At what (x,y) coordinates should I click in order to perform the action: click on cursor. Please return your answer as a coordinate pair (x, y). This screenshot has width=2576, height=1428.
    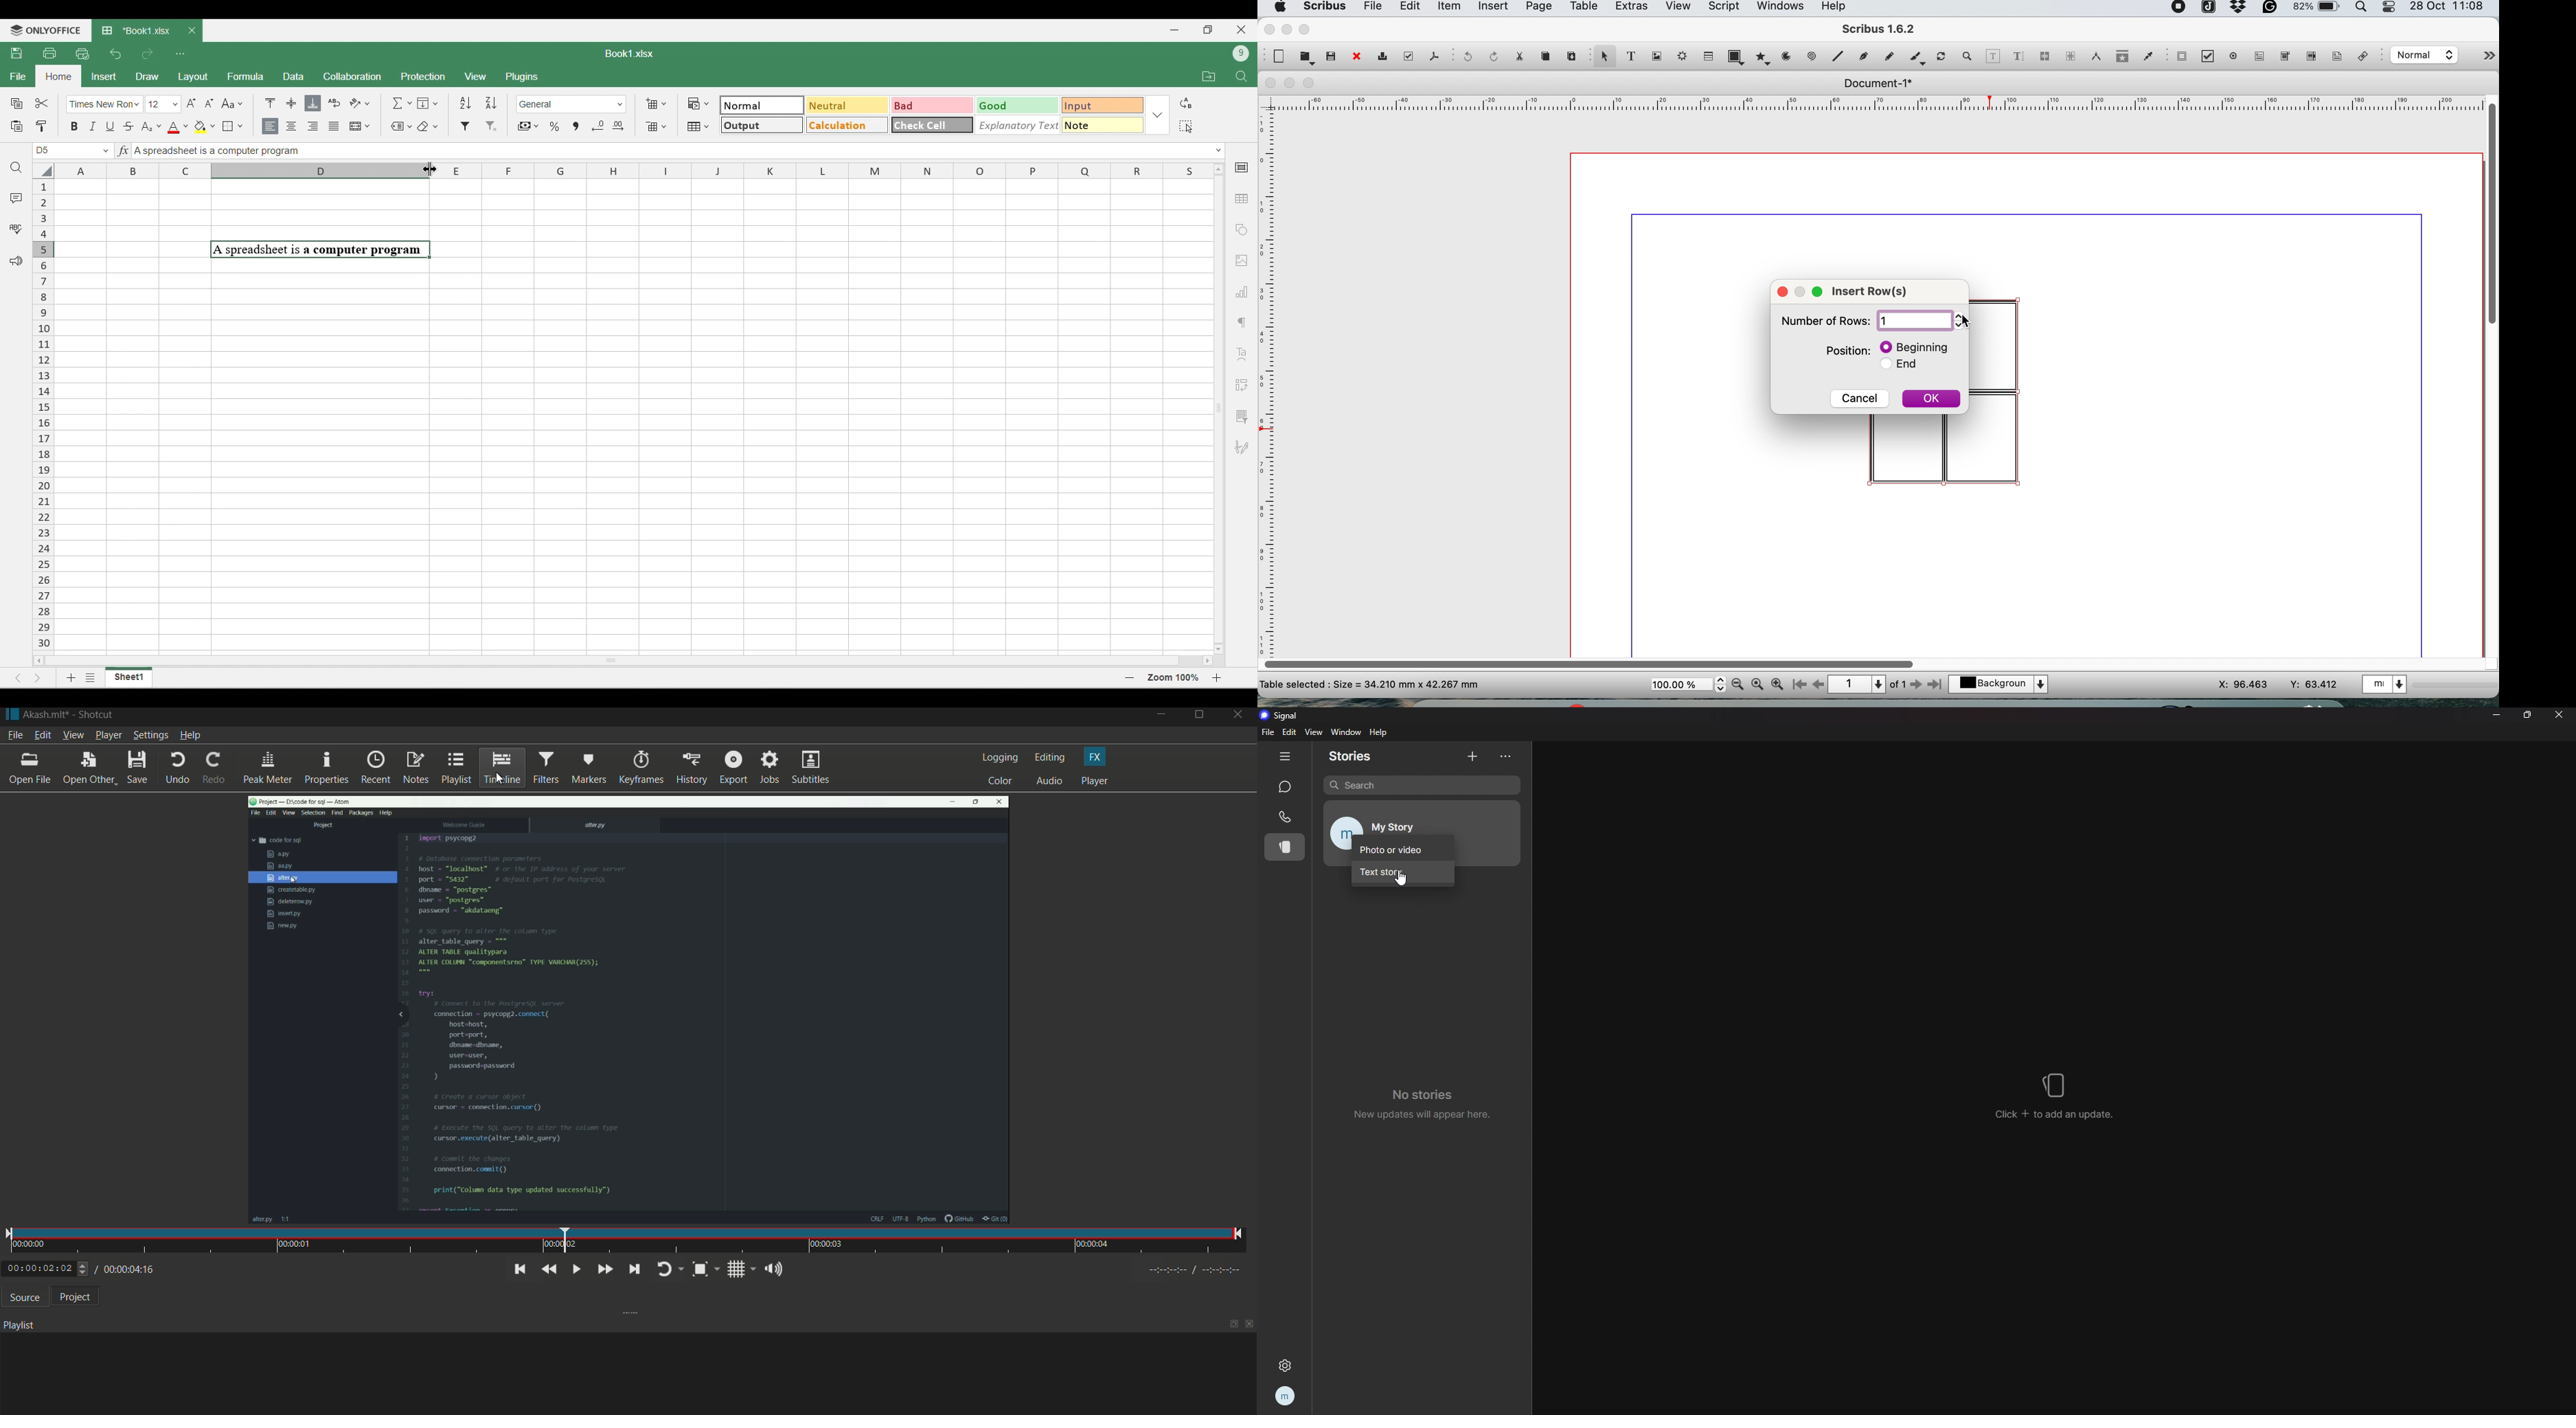
    Looking at the image, I should click on (1966, 322).